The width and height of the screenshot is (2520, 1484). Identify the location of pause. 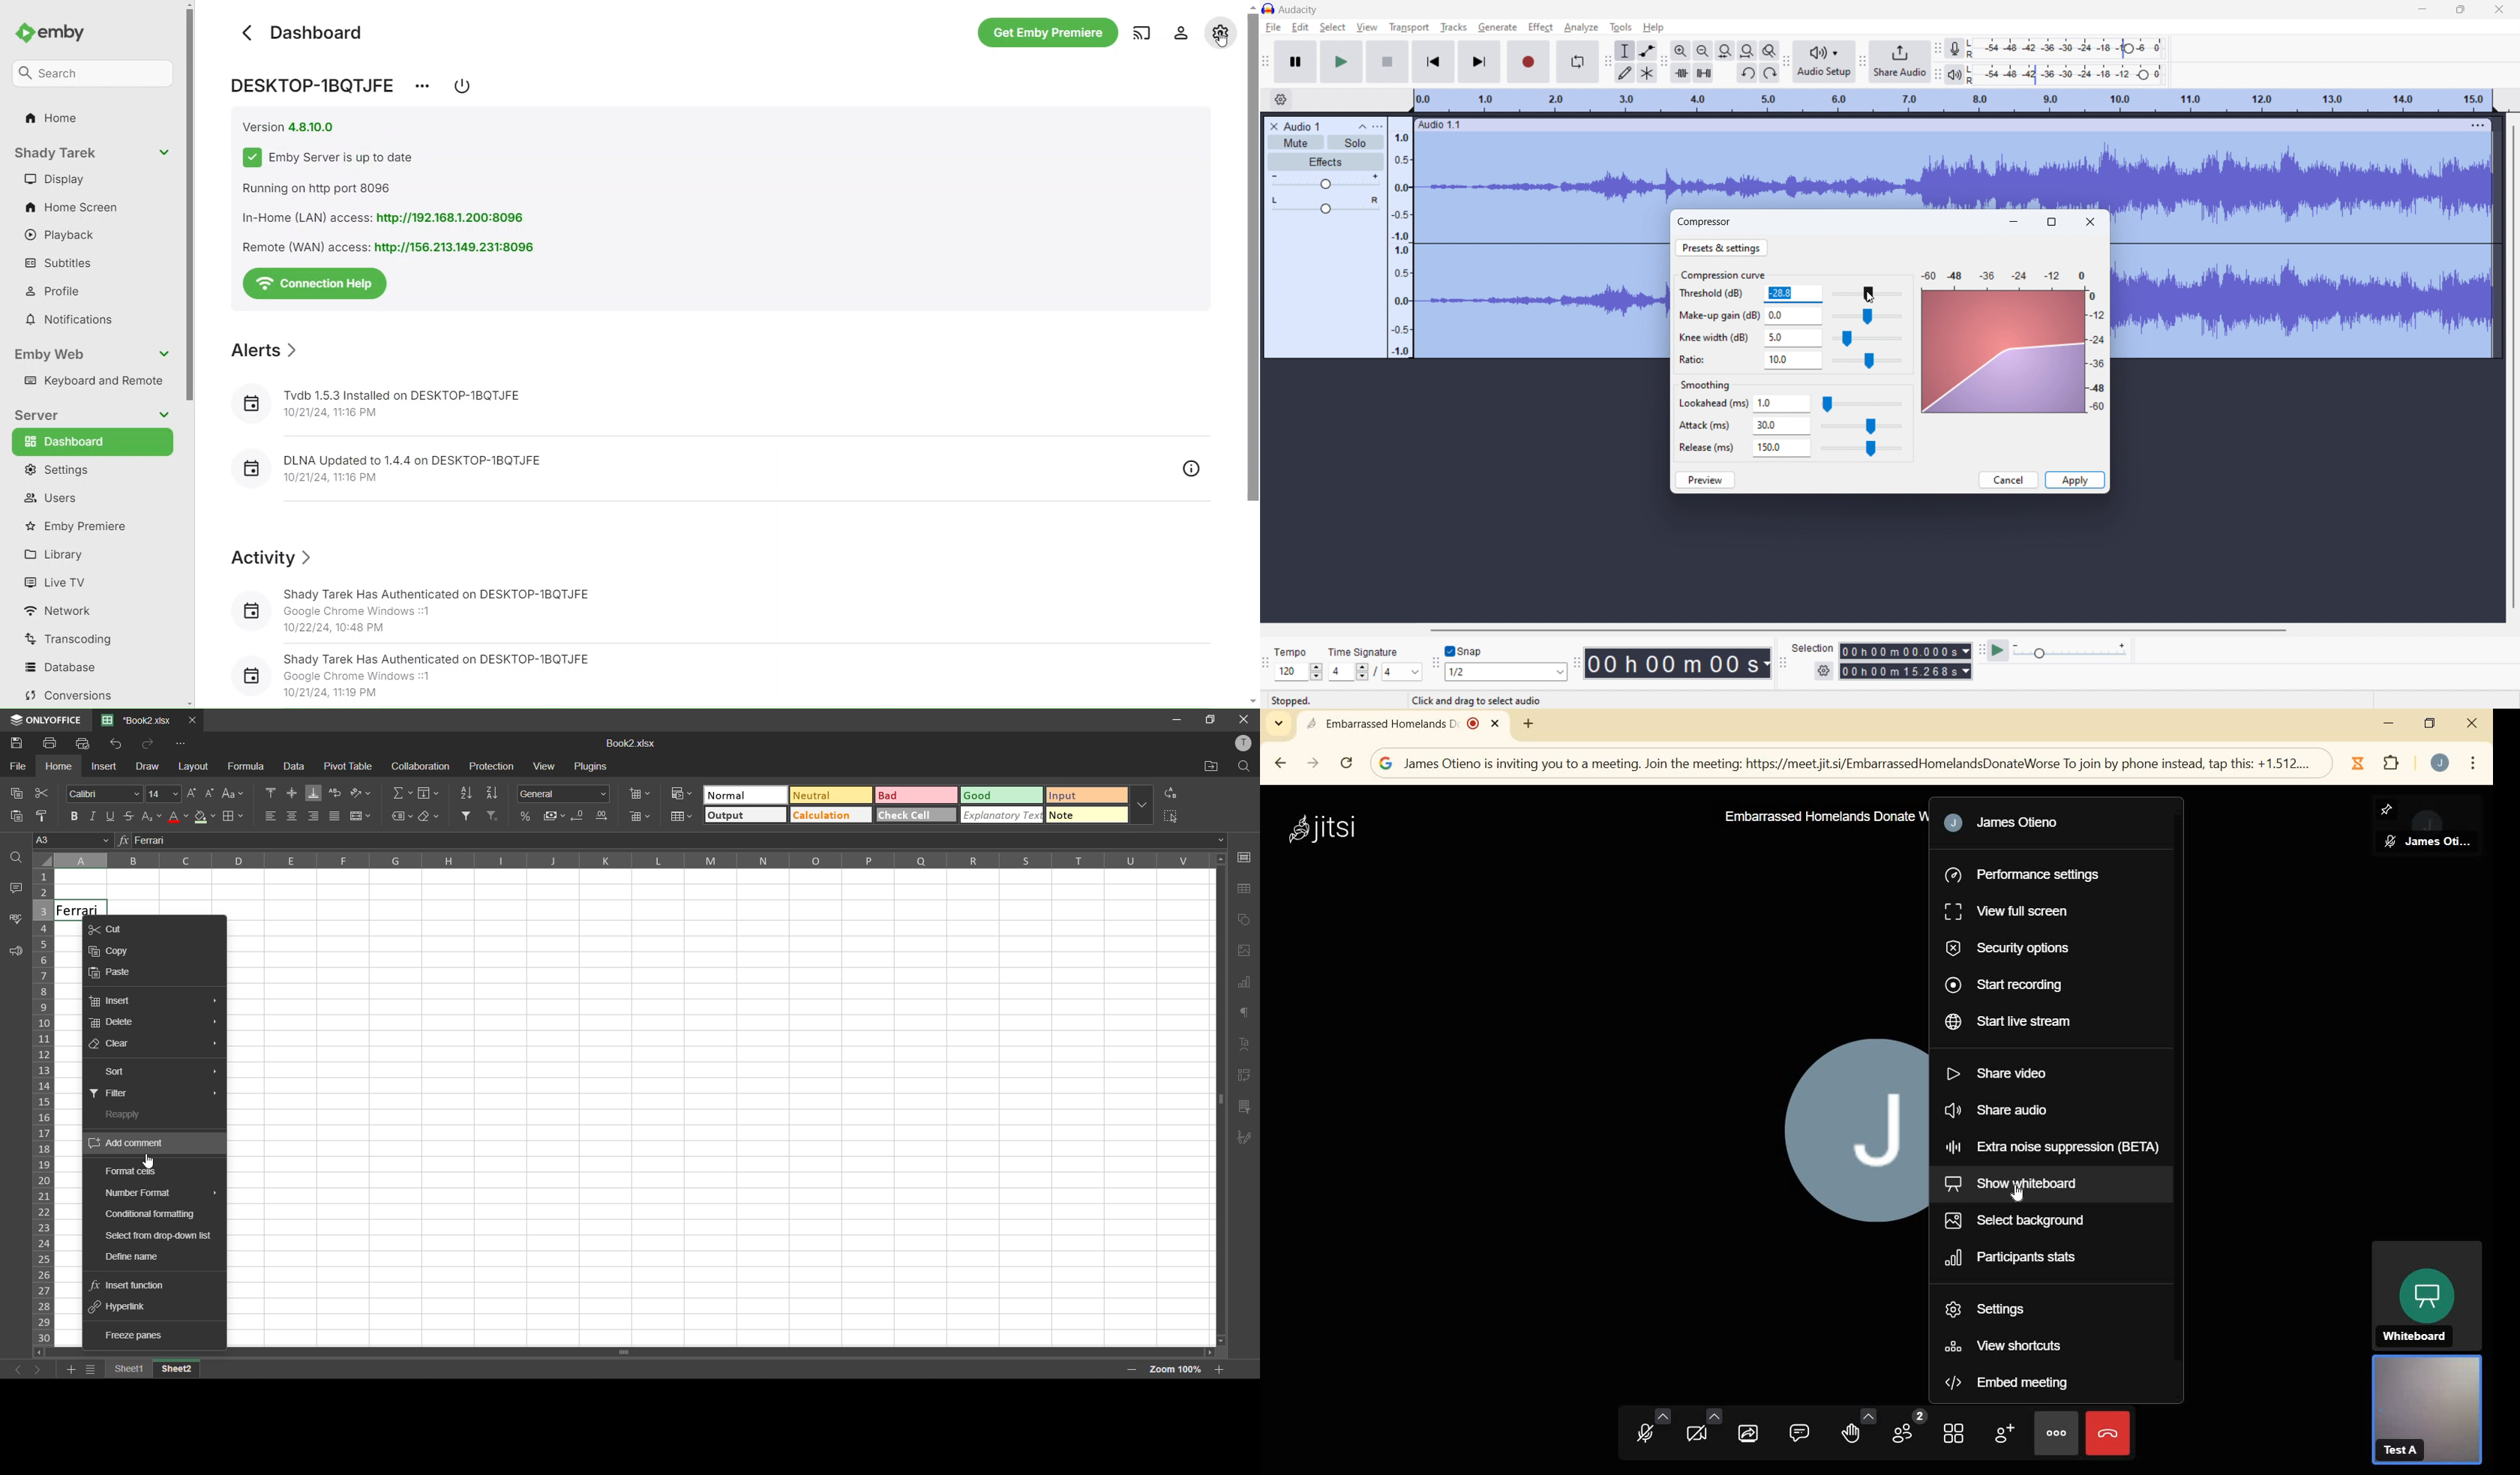
(1295, 62).